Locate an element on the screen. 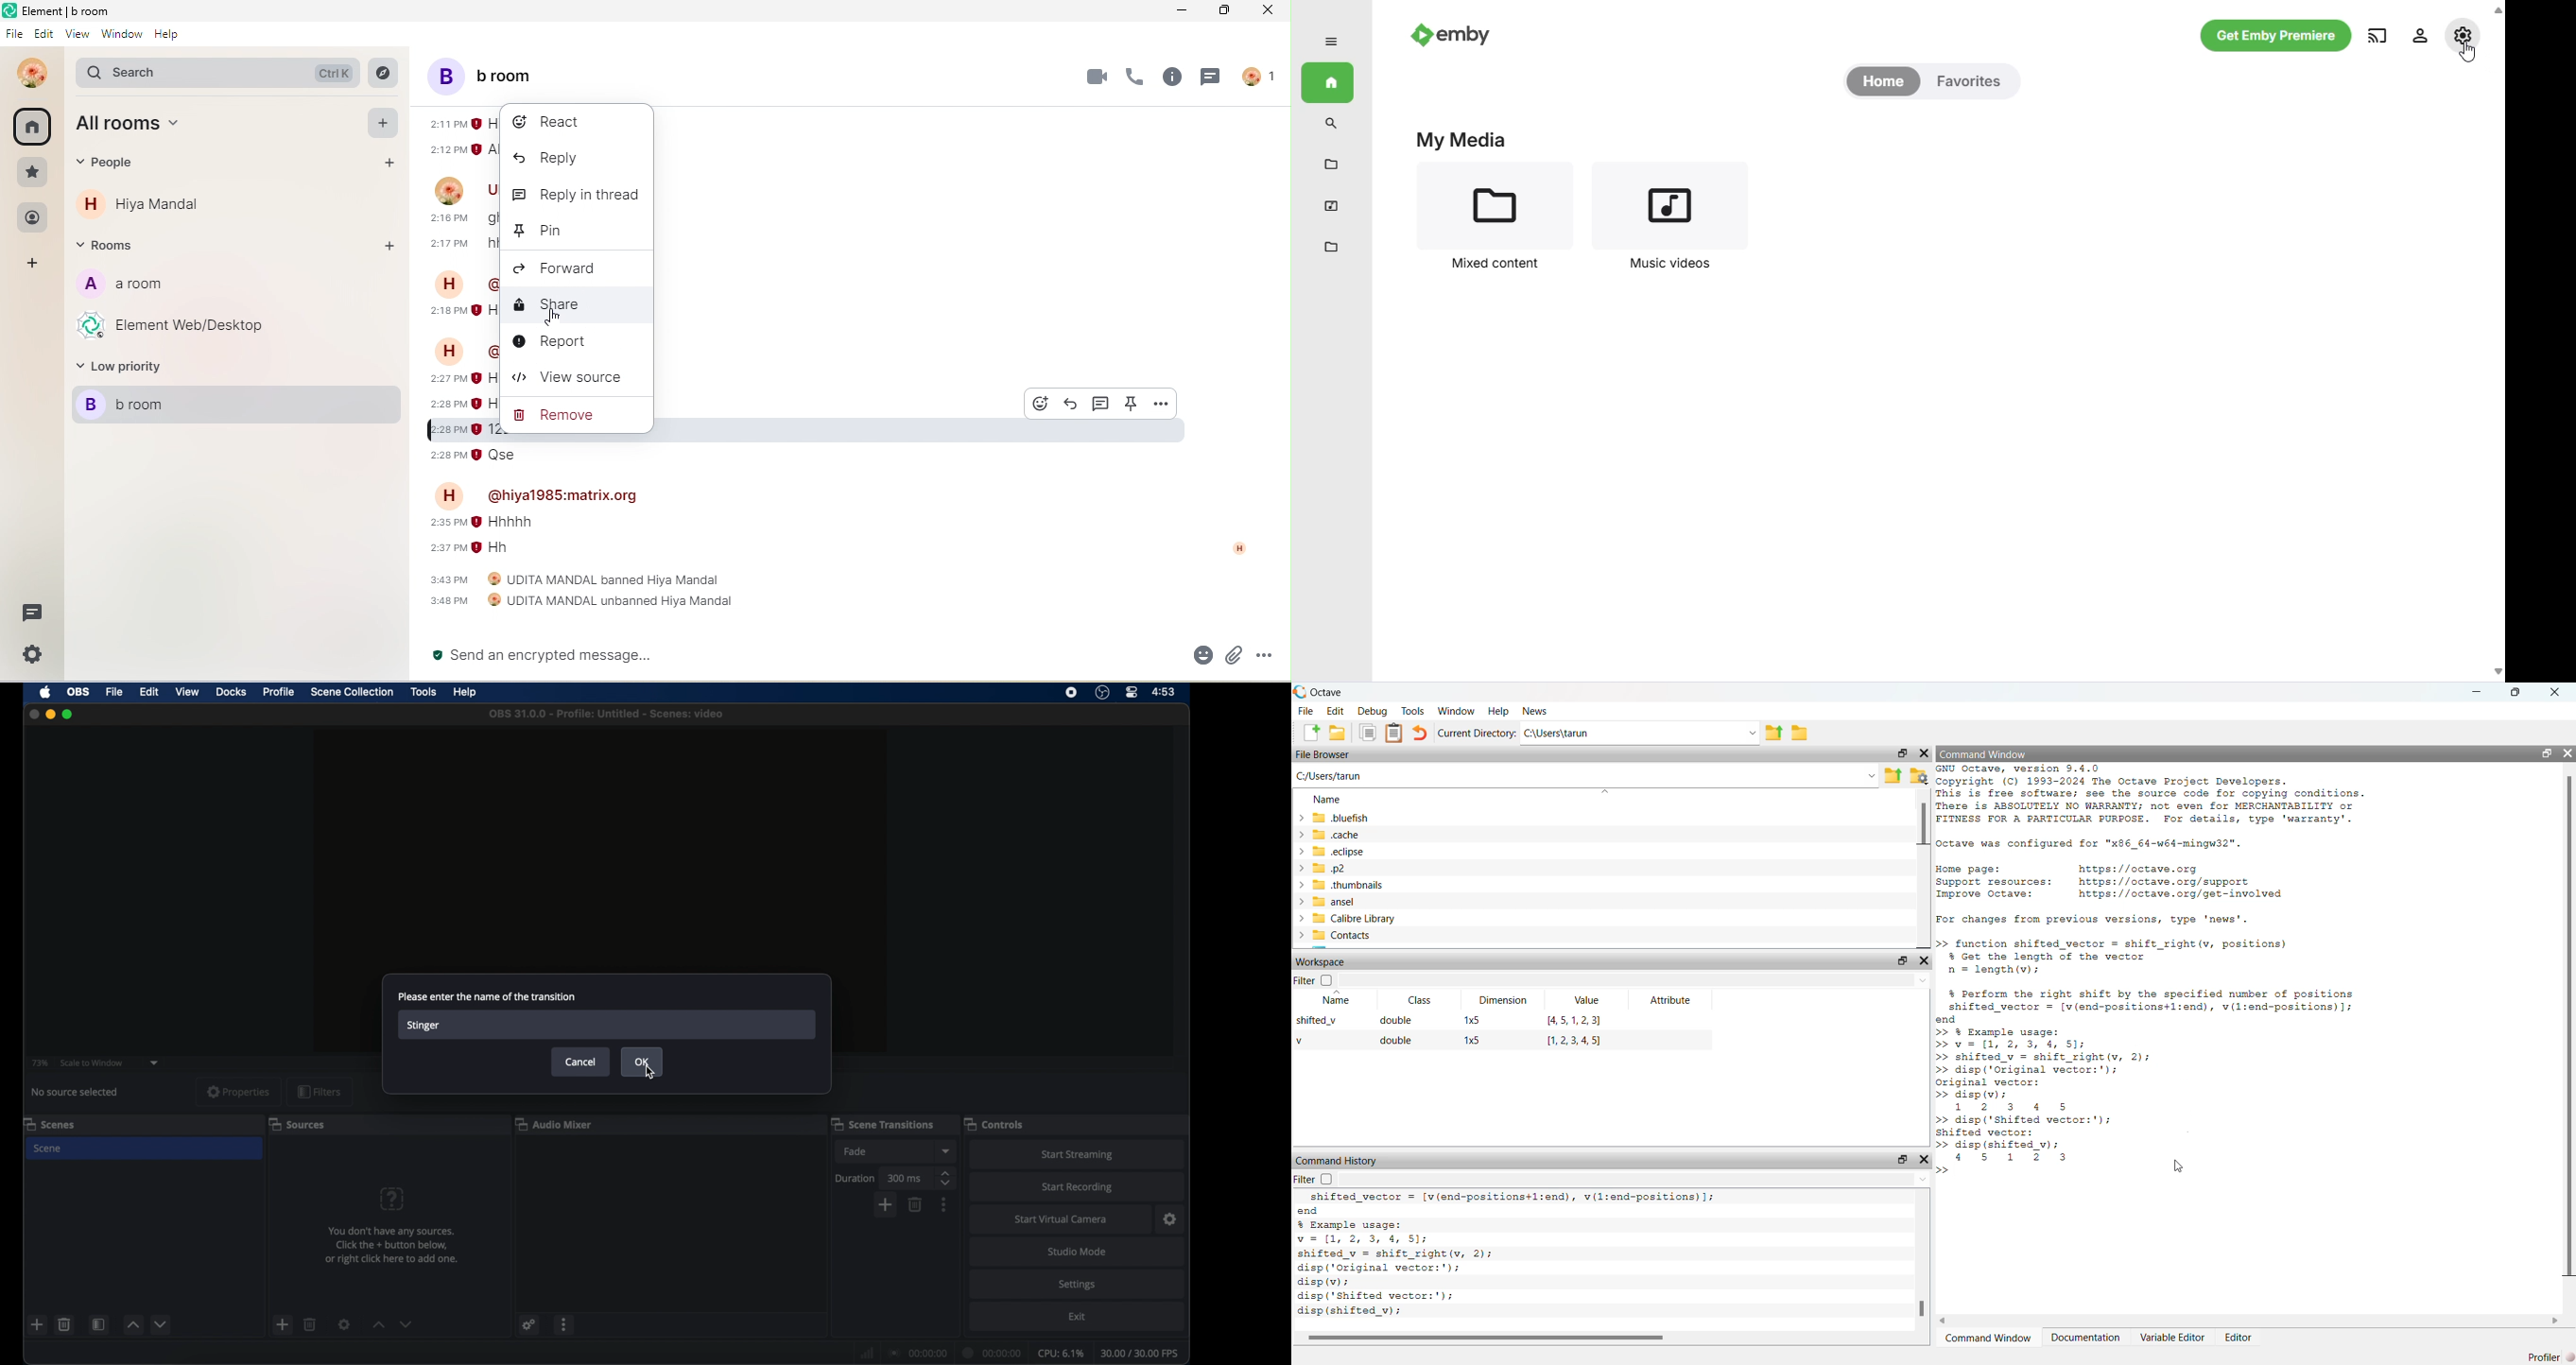 This screenshot has width=2576, height=1372. connection is located at coordinates (916, 1352).